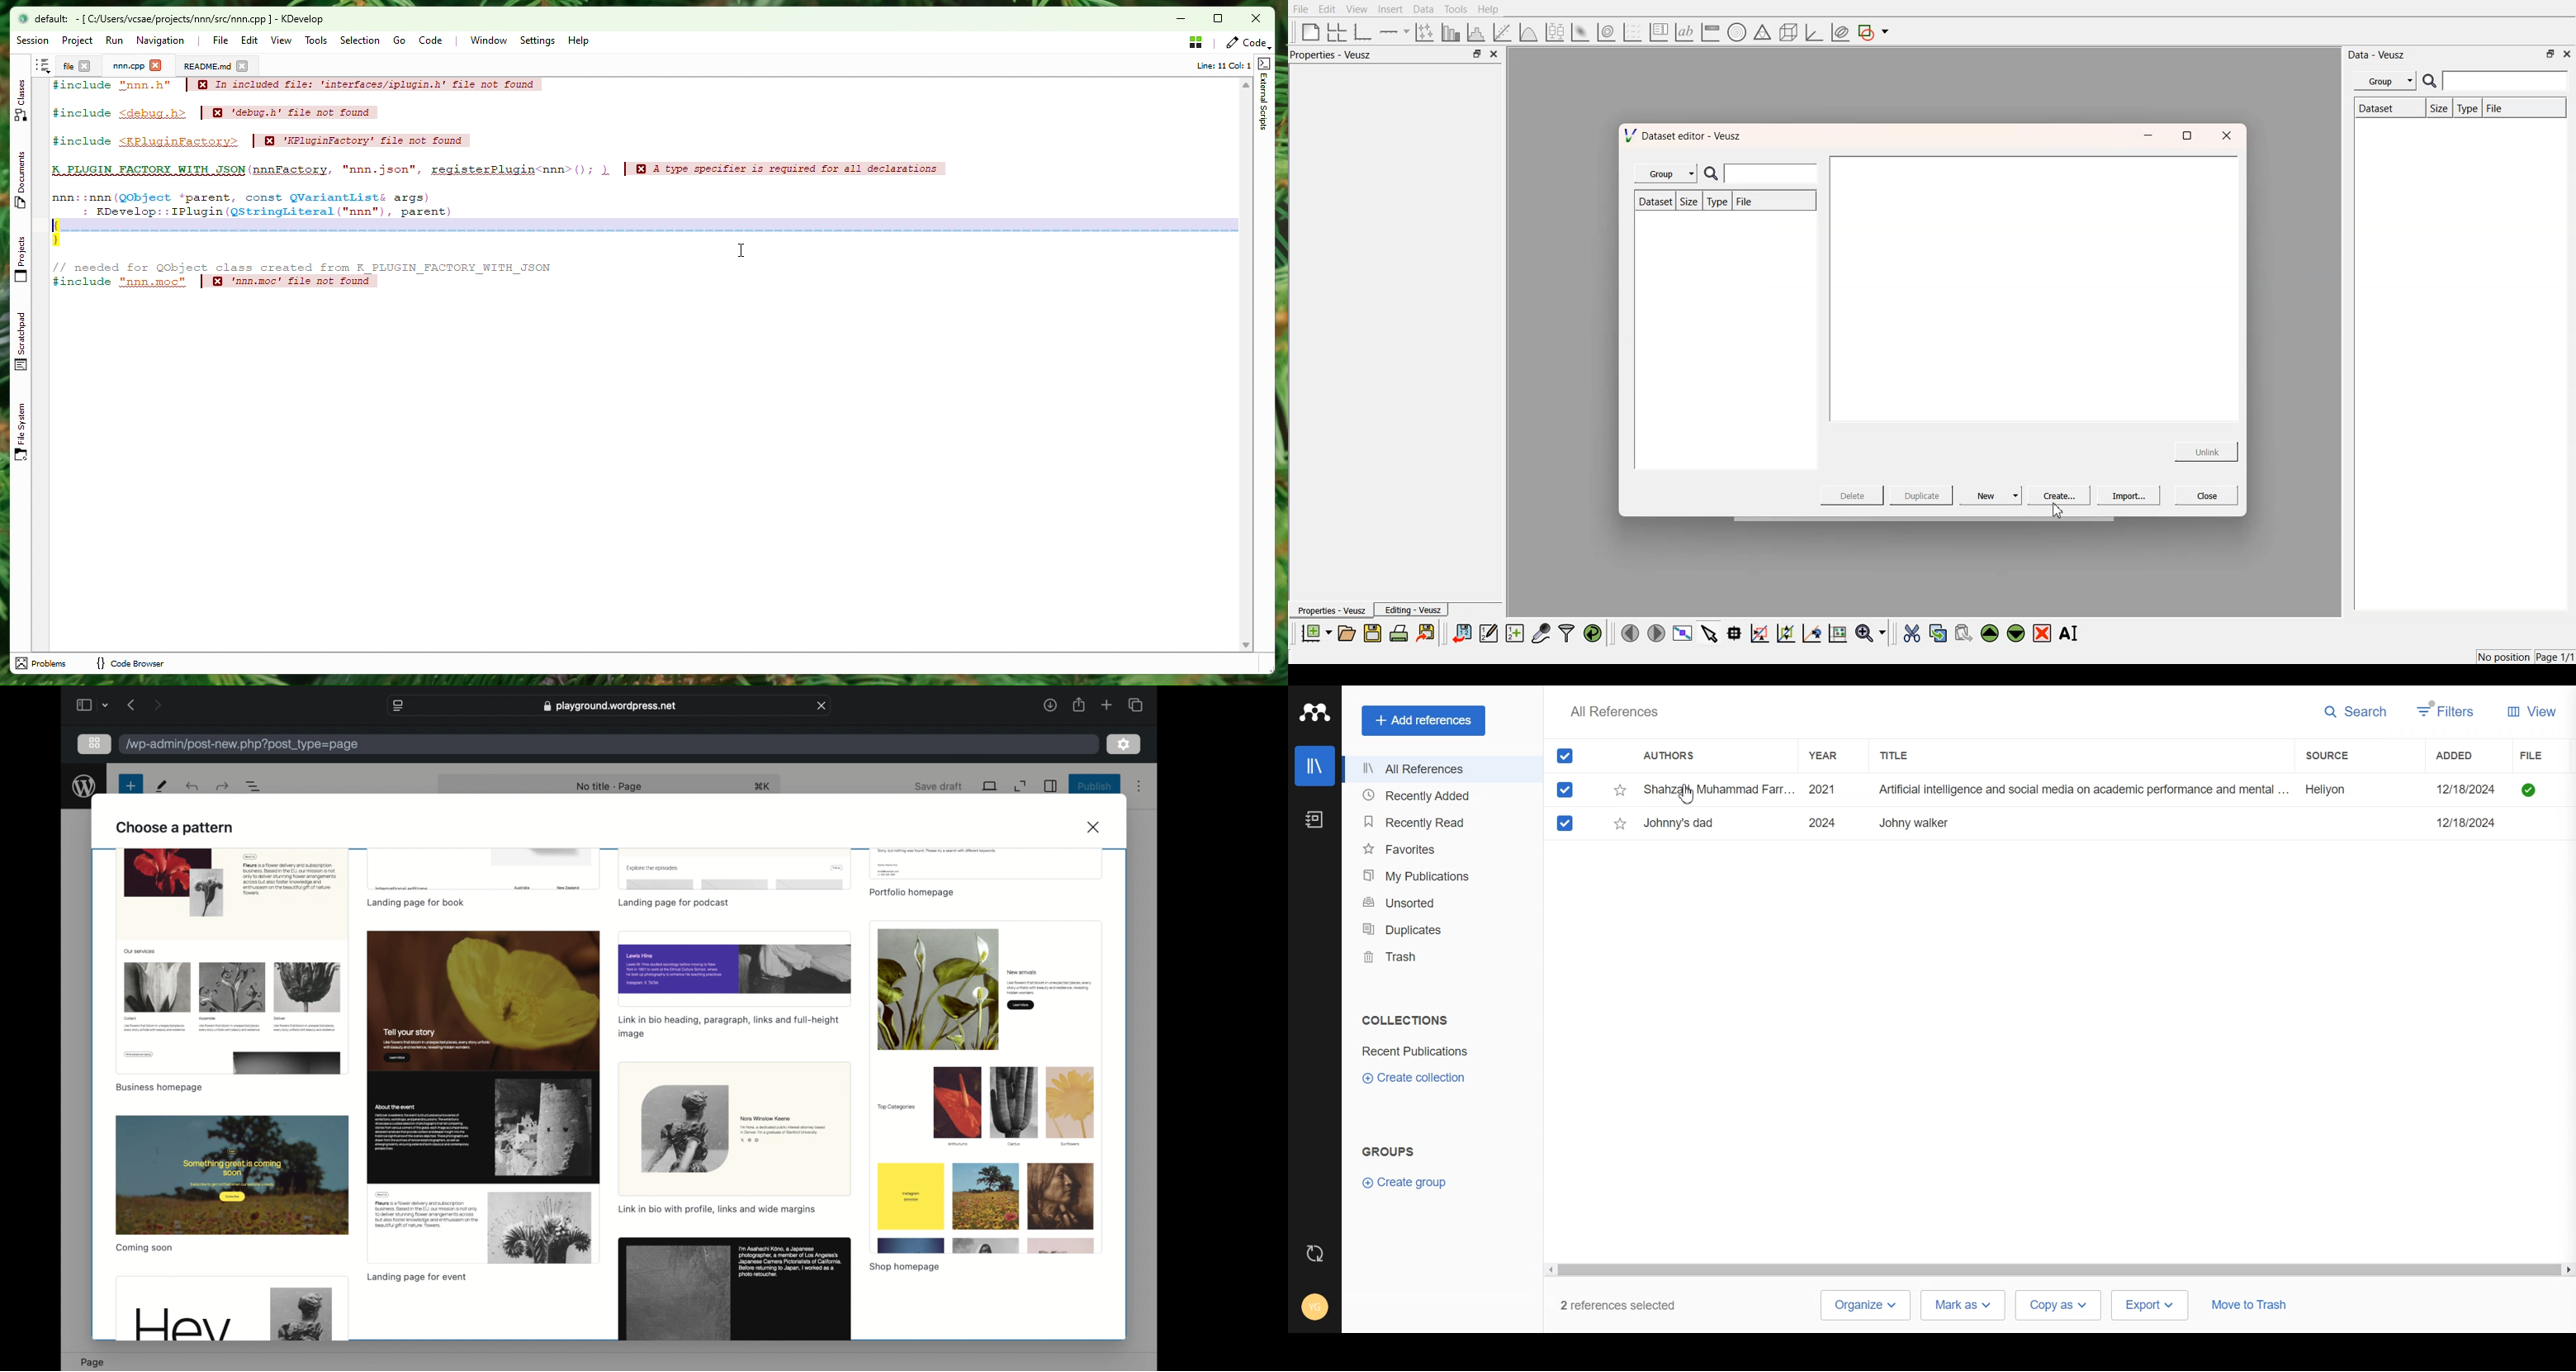 The width and height of the screenshot is (2576, 1372). I want to click on Sources, so click(2343, 755).